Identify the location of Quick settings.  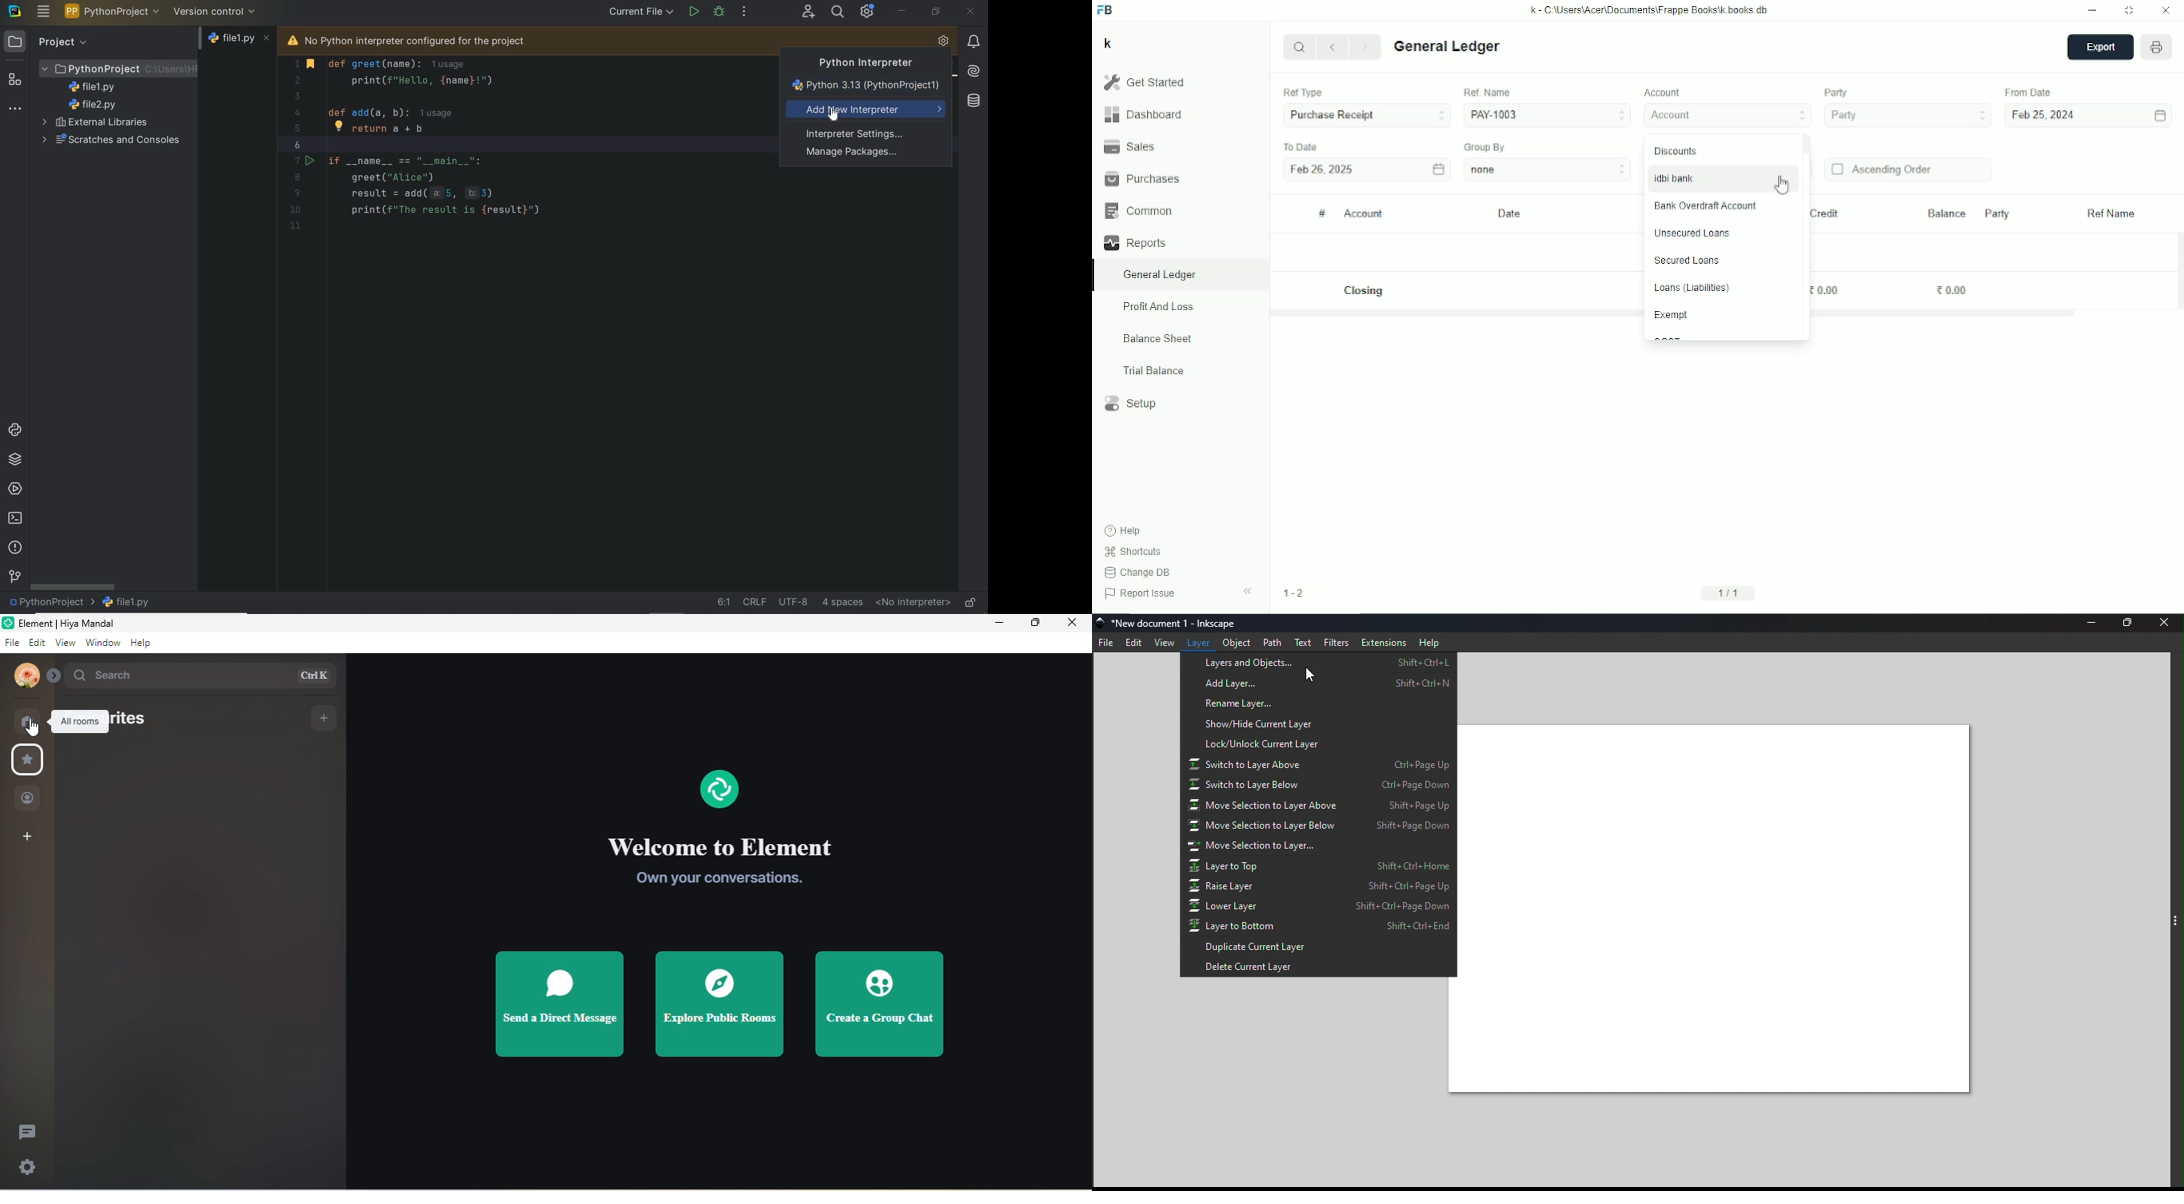
(27, 1167).